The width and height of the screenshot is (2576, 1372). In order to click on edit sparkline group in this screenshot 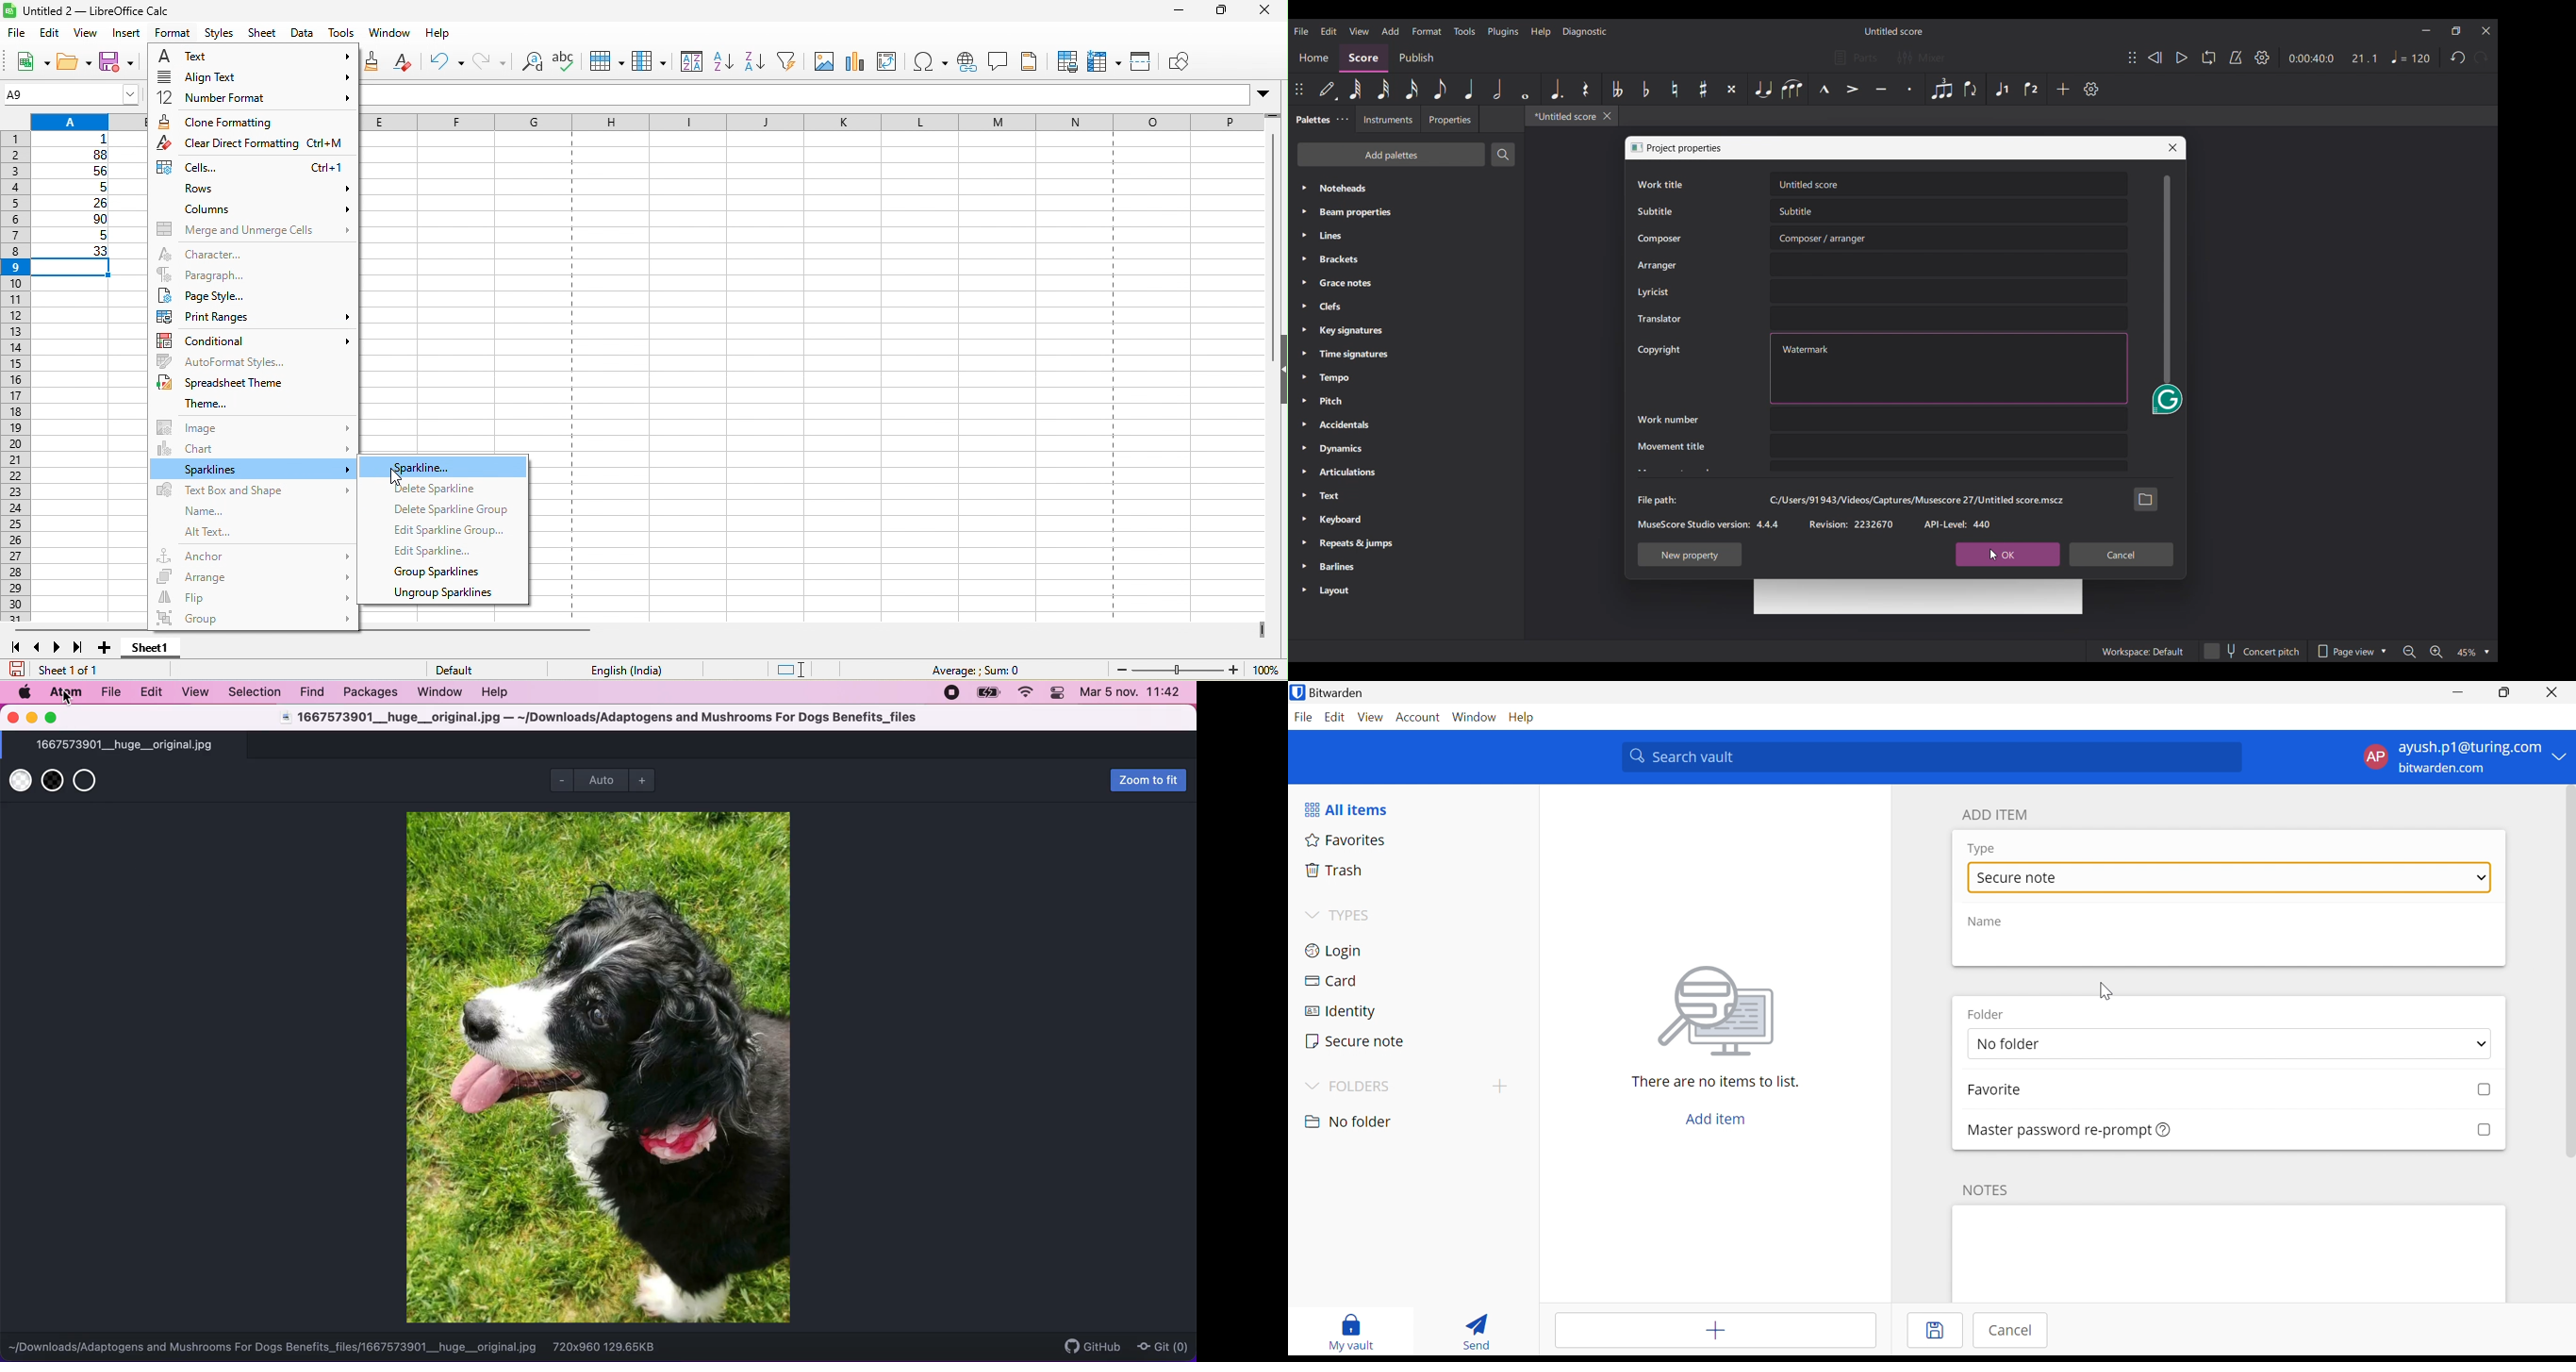, I will do `click(447, 529)`.